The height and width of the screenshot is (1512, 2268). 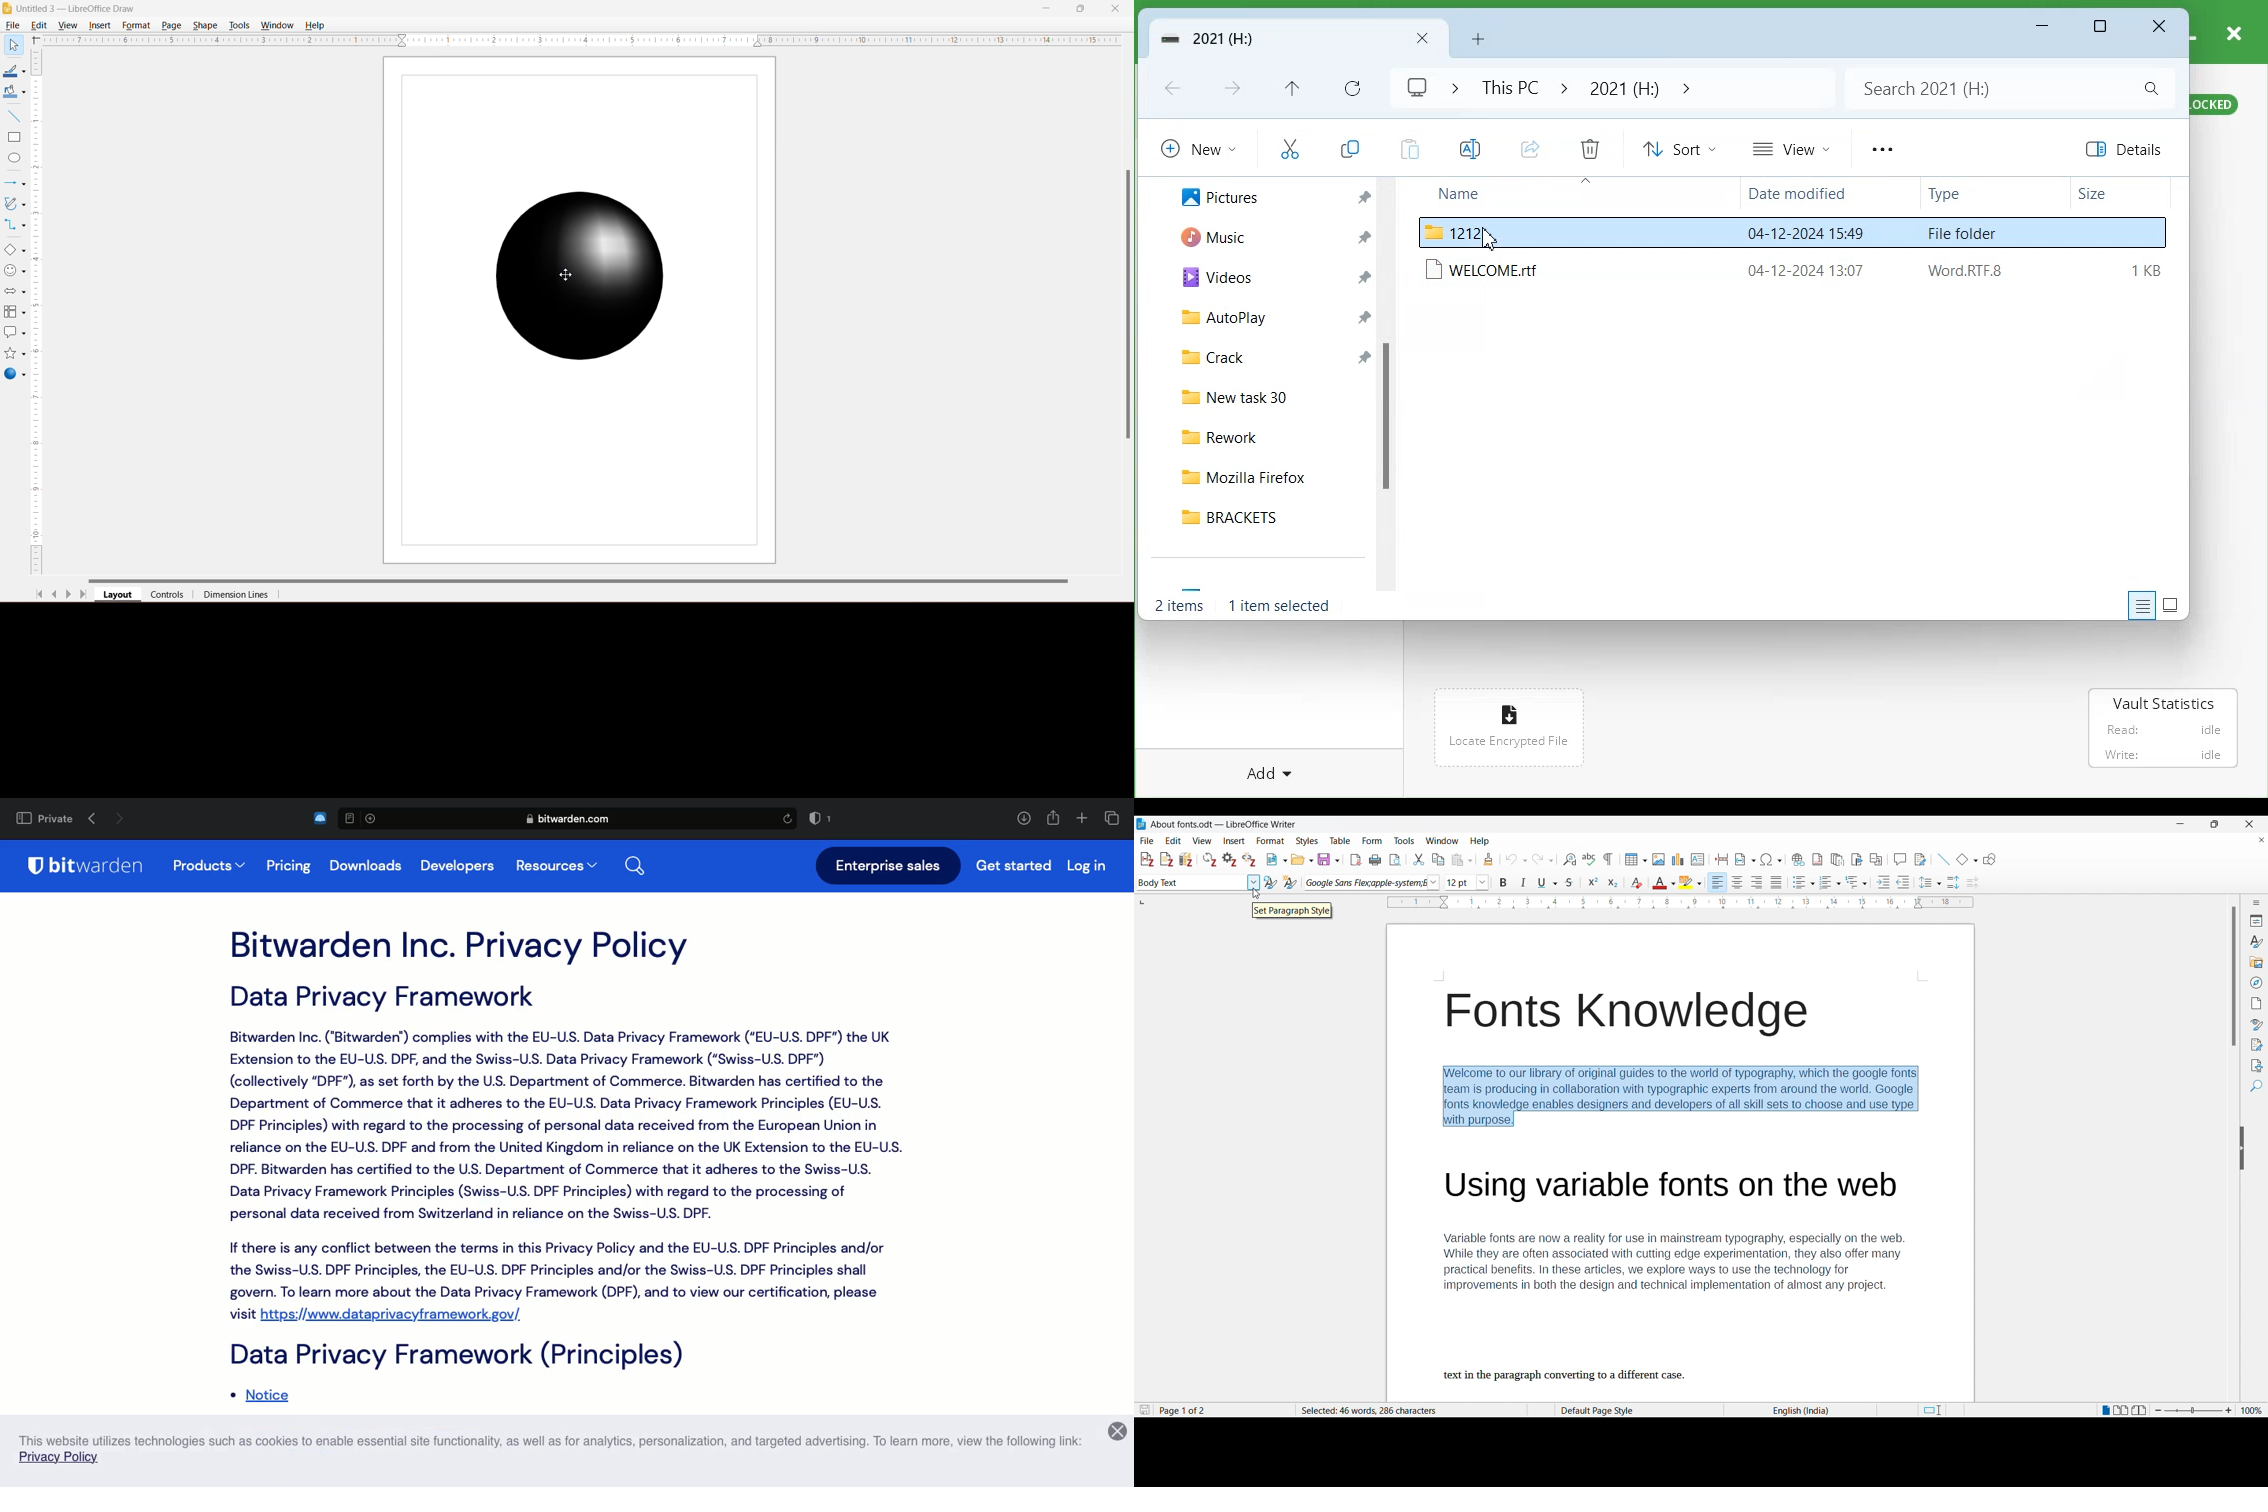 I want to click on Window options, so click(x=1442, y=841).